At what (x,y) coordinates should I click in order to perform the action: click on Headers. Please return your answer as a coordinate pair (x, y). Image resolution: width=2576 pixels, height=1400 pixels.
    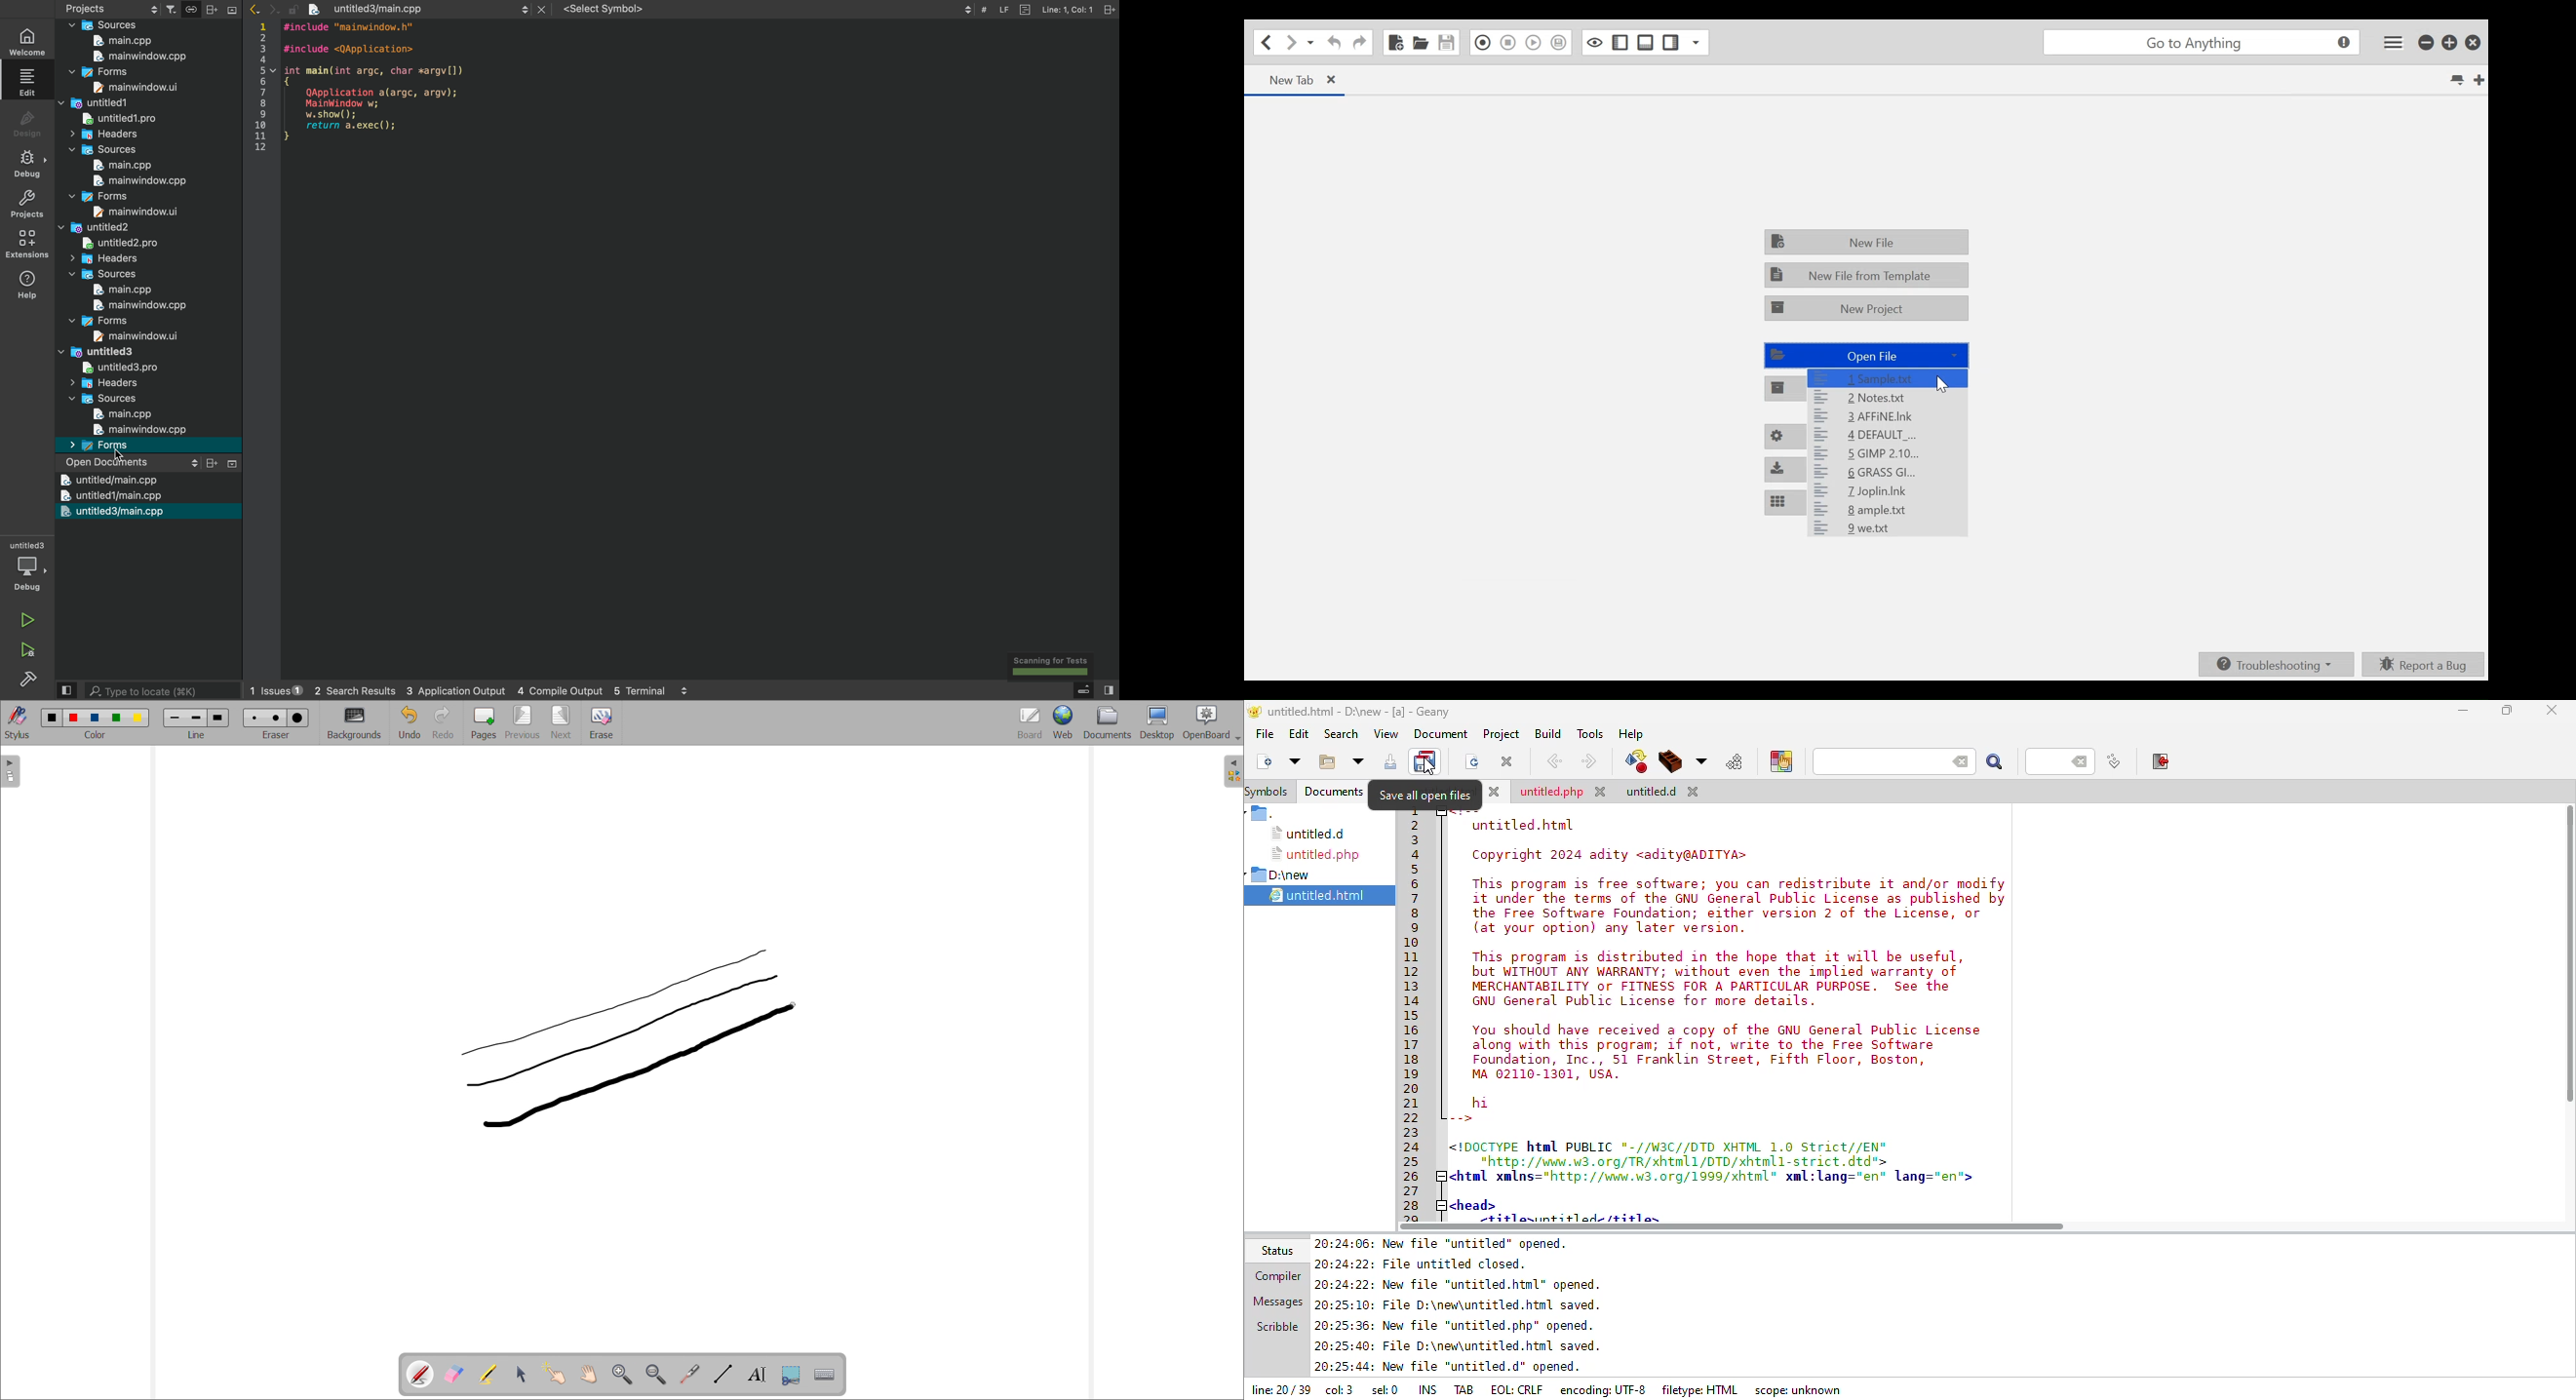
    Looking at the image, I should click on (102, 135).